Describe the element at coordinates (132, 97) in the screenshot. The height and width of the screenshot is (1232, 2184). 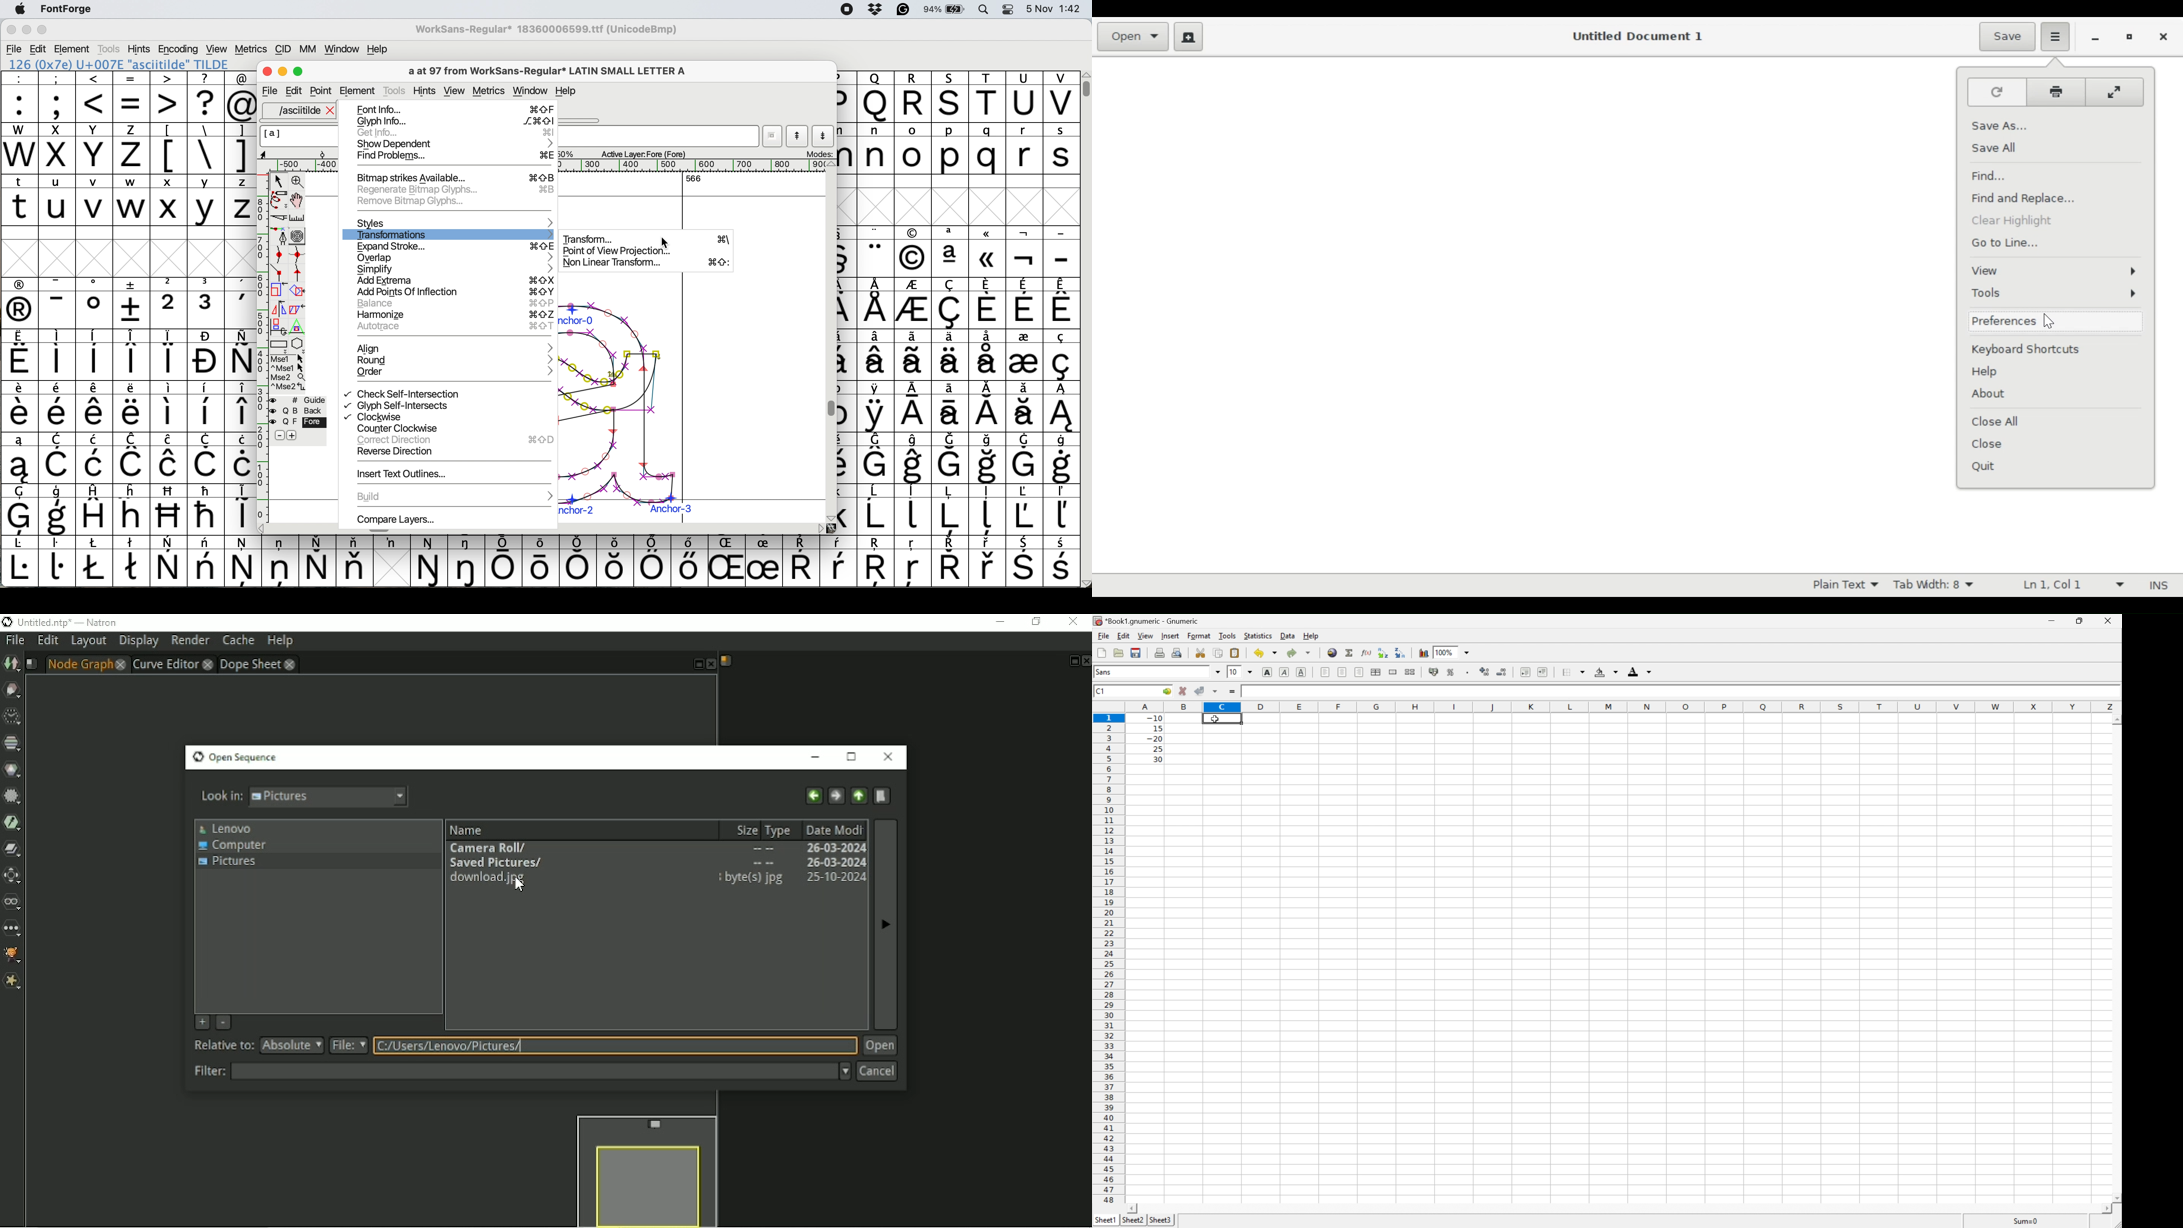
I see `=` at that location.